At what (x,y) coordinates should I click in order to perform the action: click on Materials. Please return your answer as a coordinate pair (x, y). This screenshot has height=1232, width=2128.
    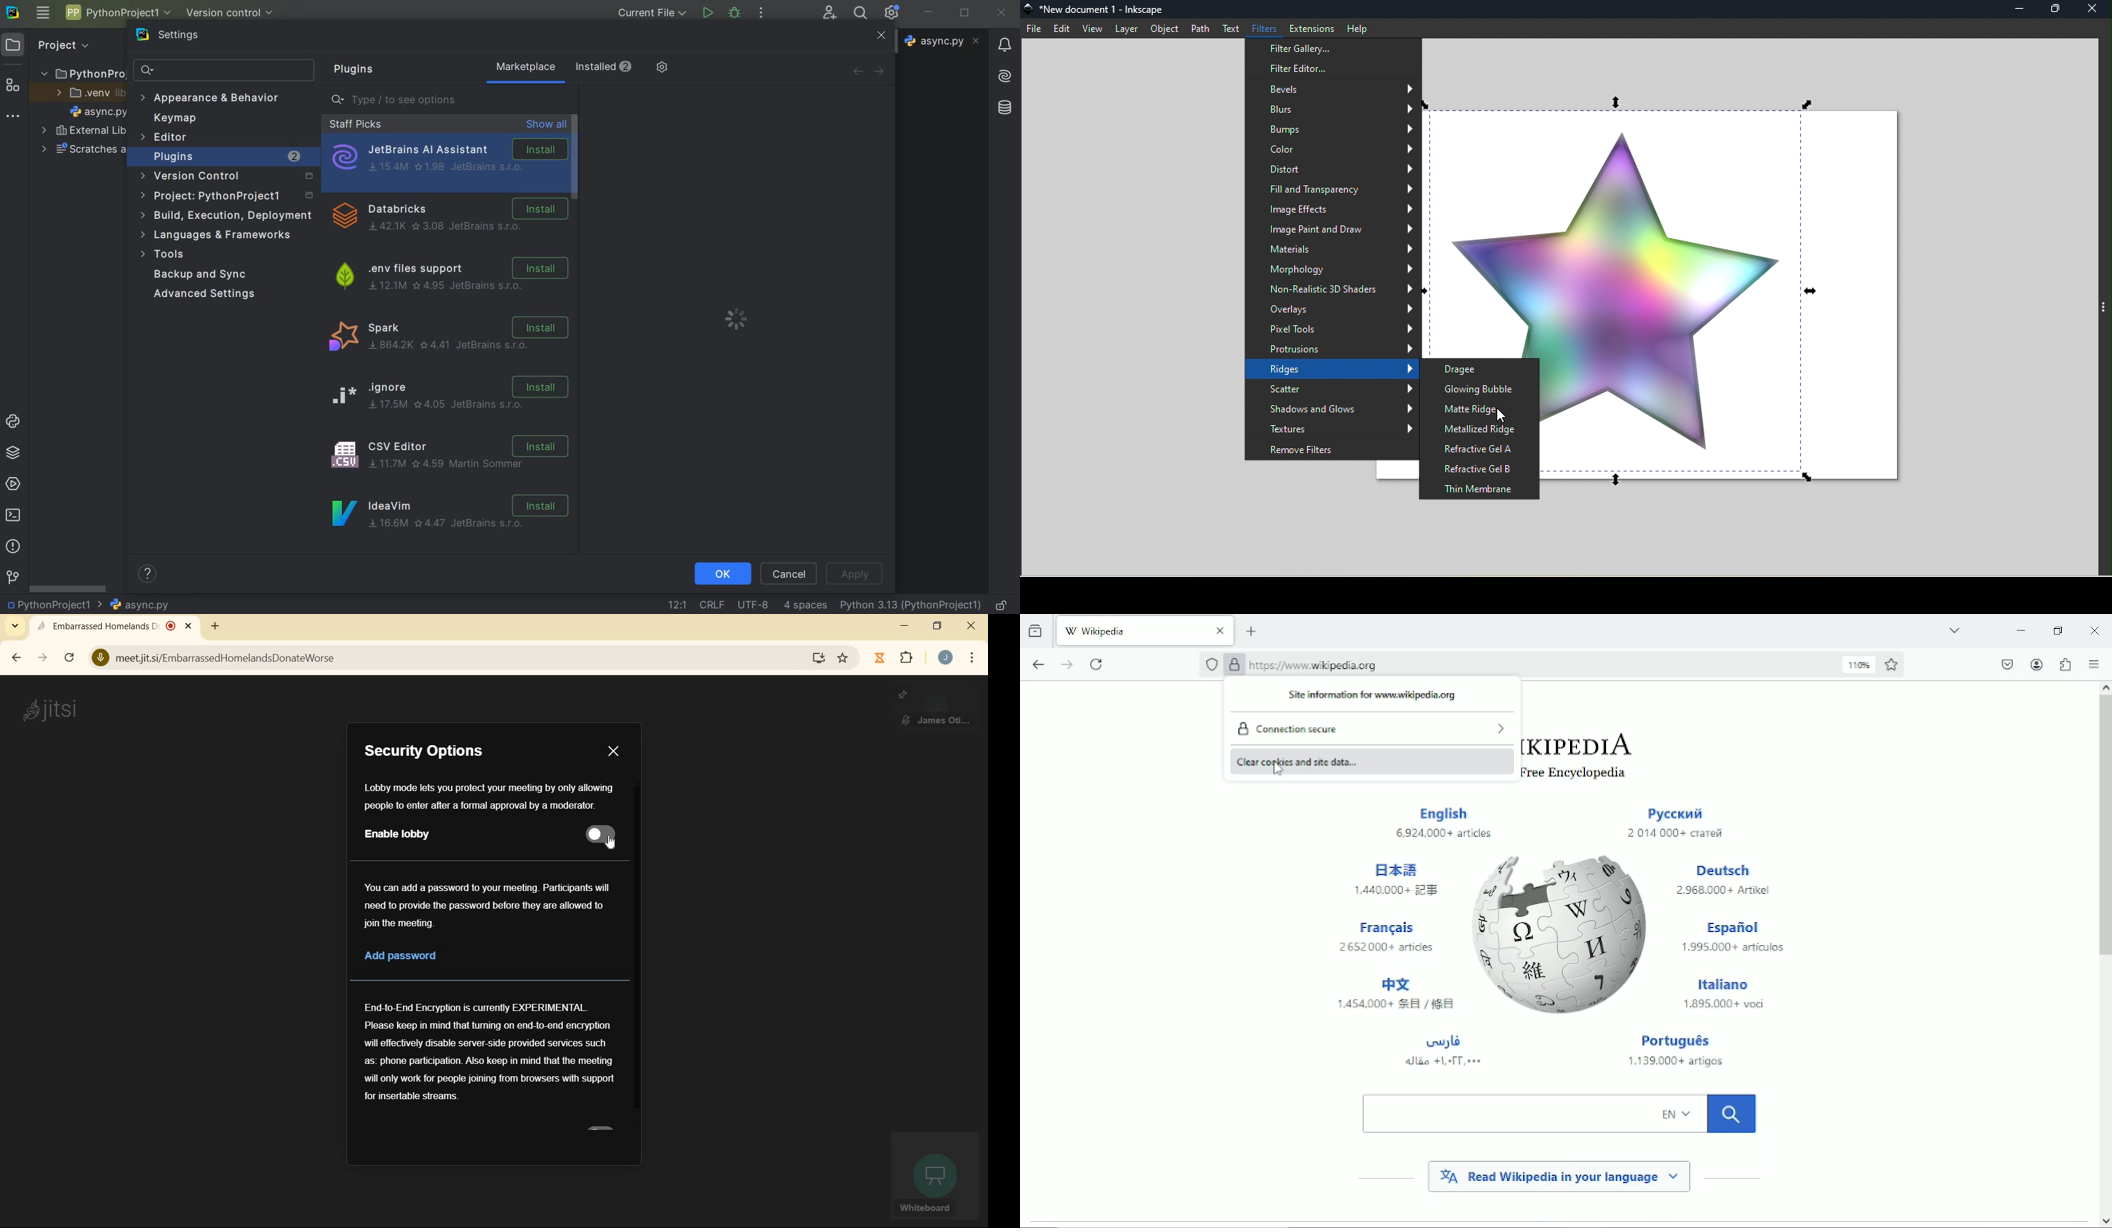
    Looking at the image, I should click on (1331, 249).